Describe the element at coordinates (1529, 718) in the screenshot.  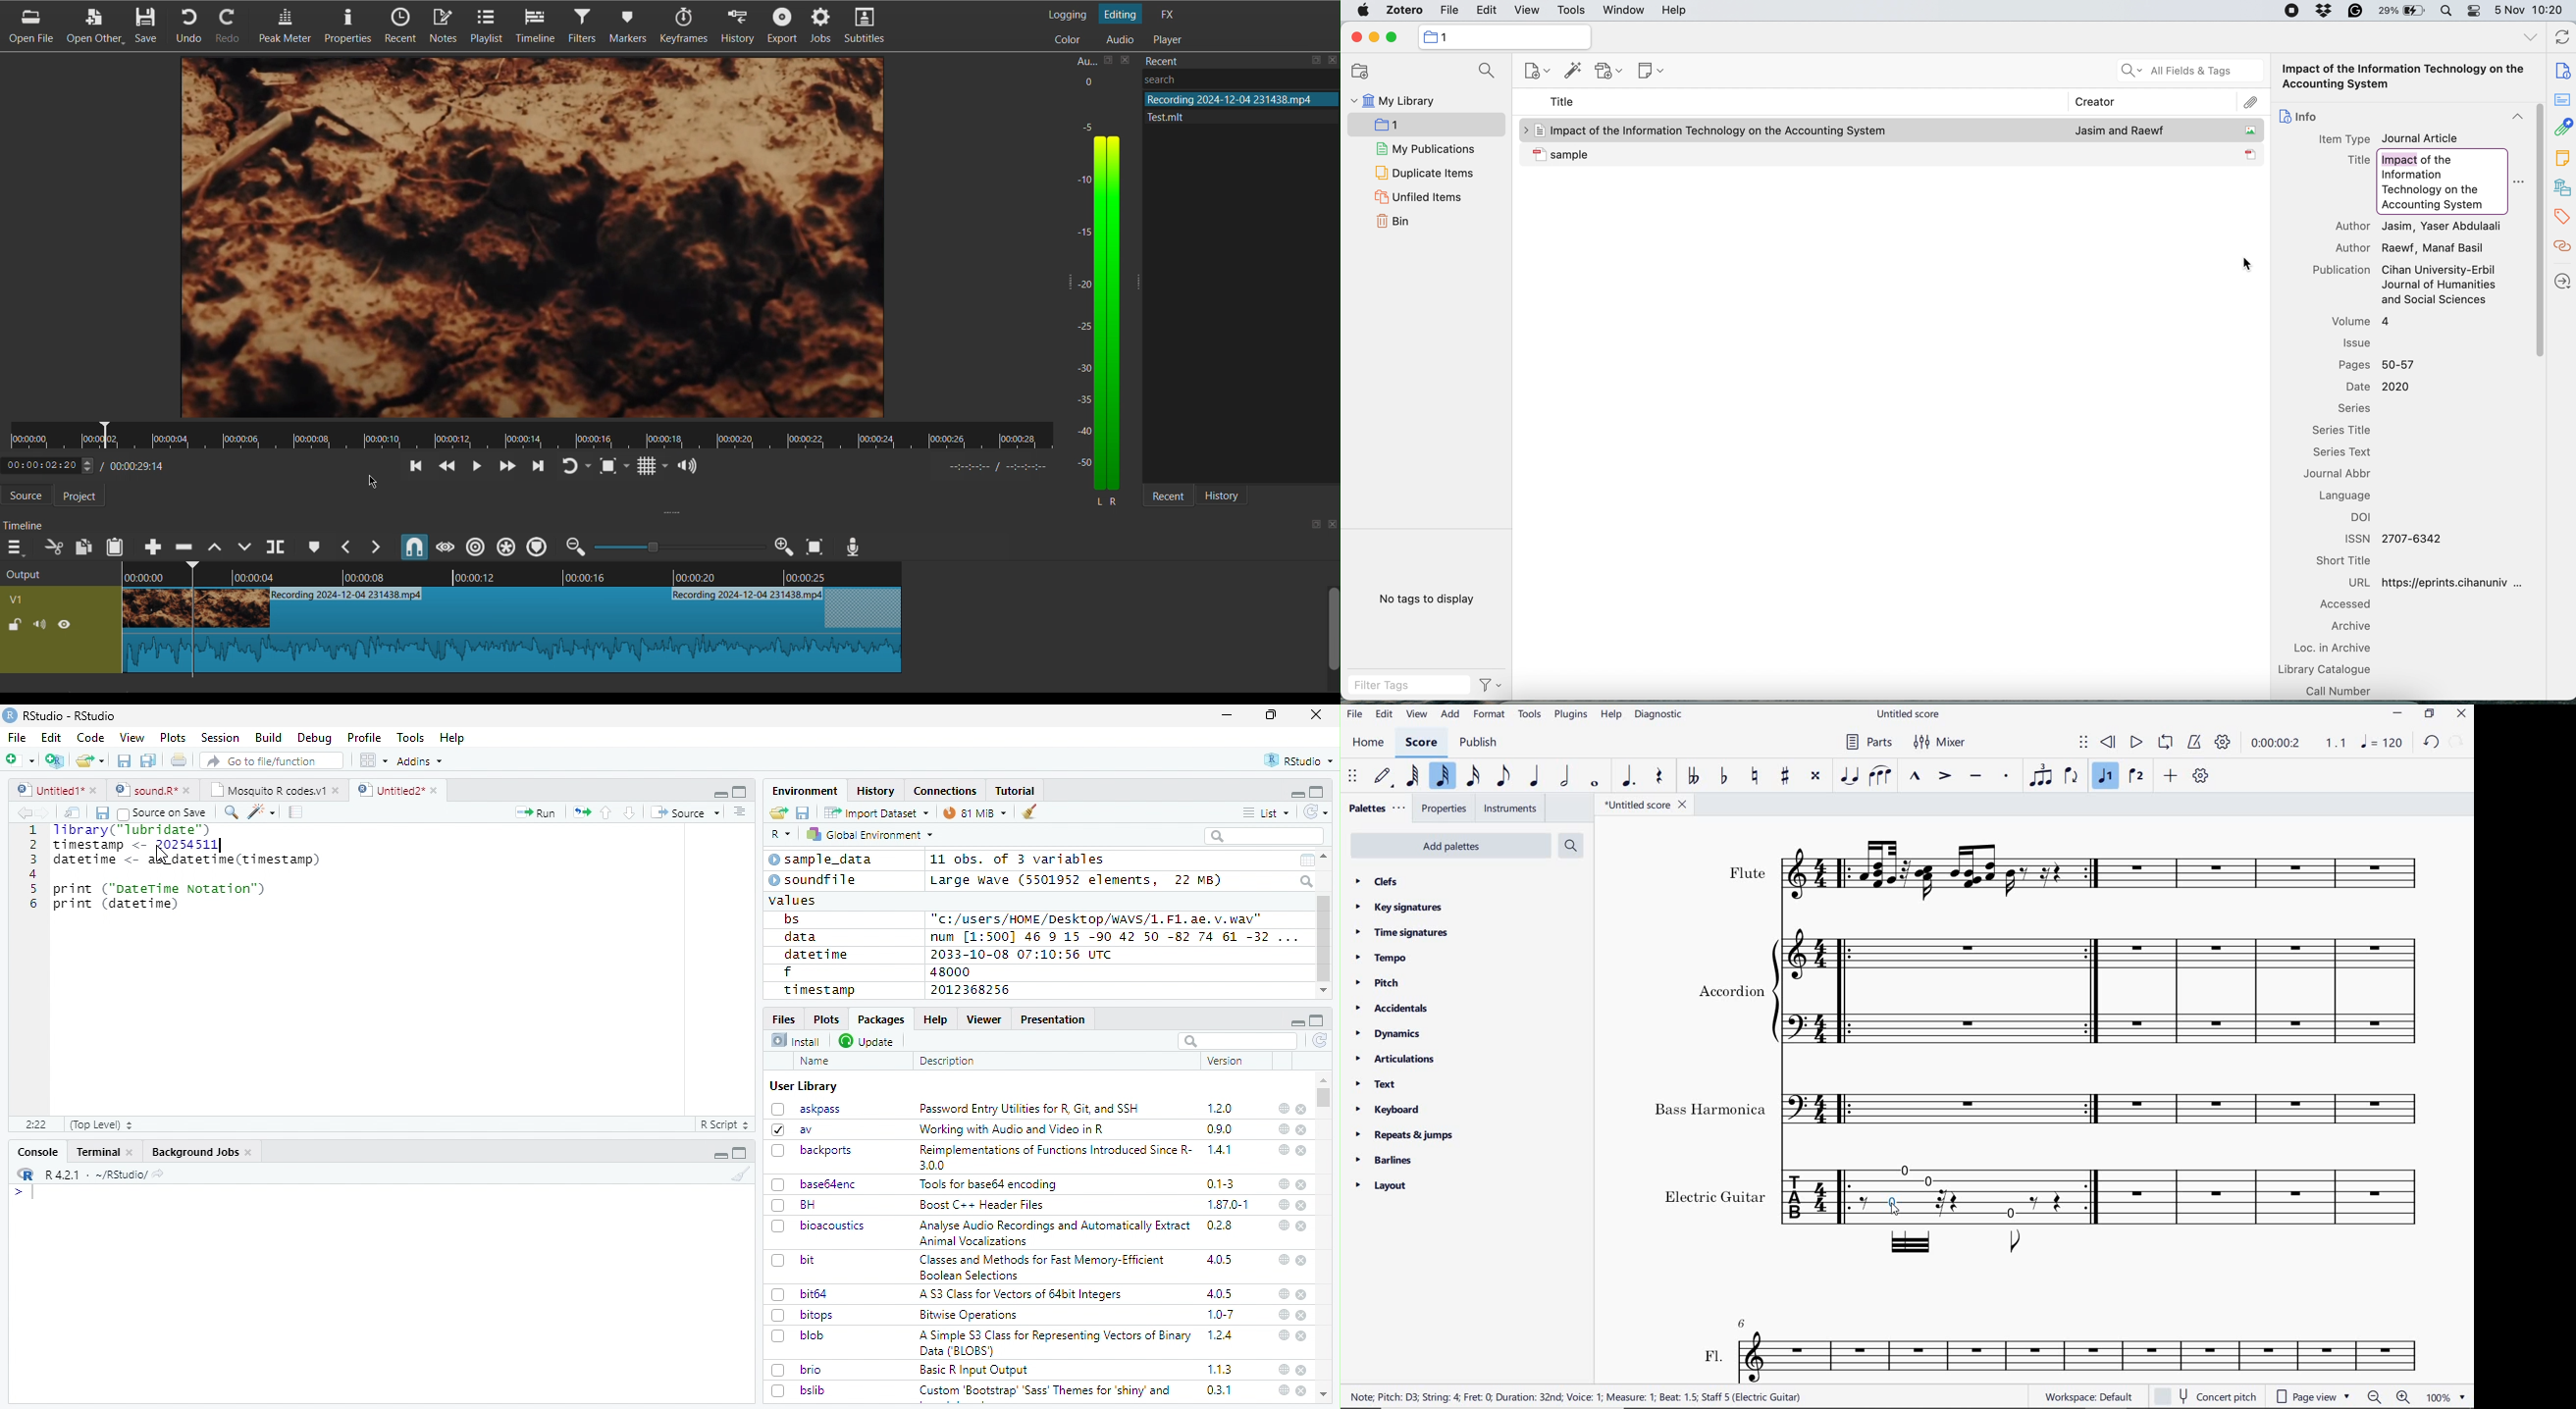
I see `tools` at that location.